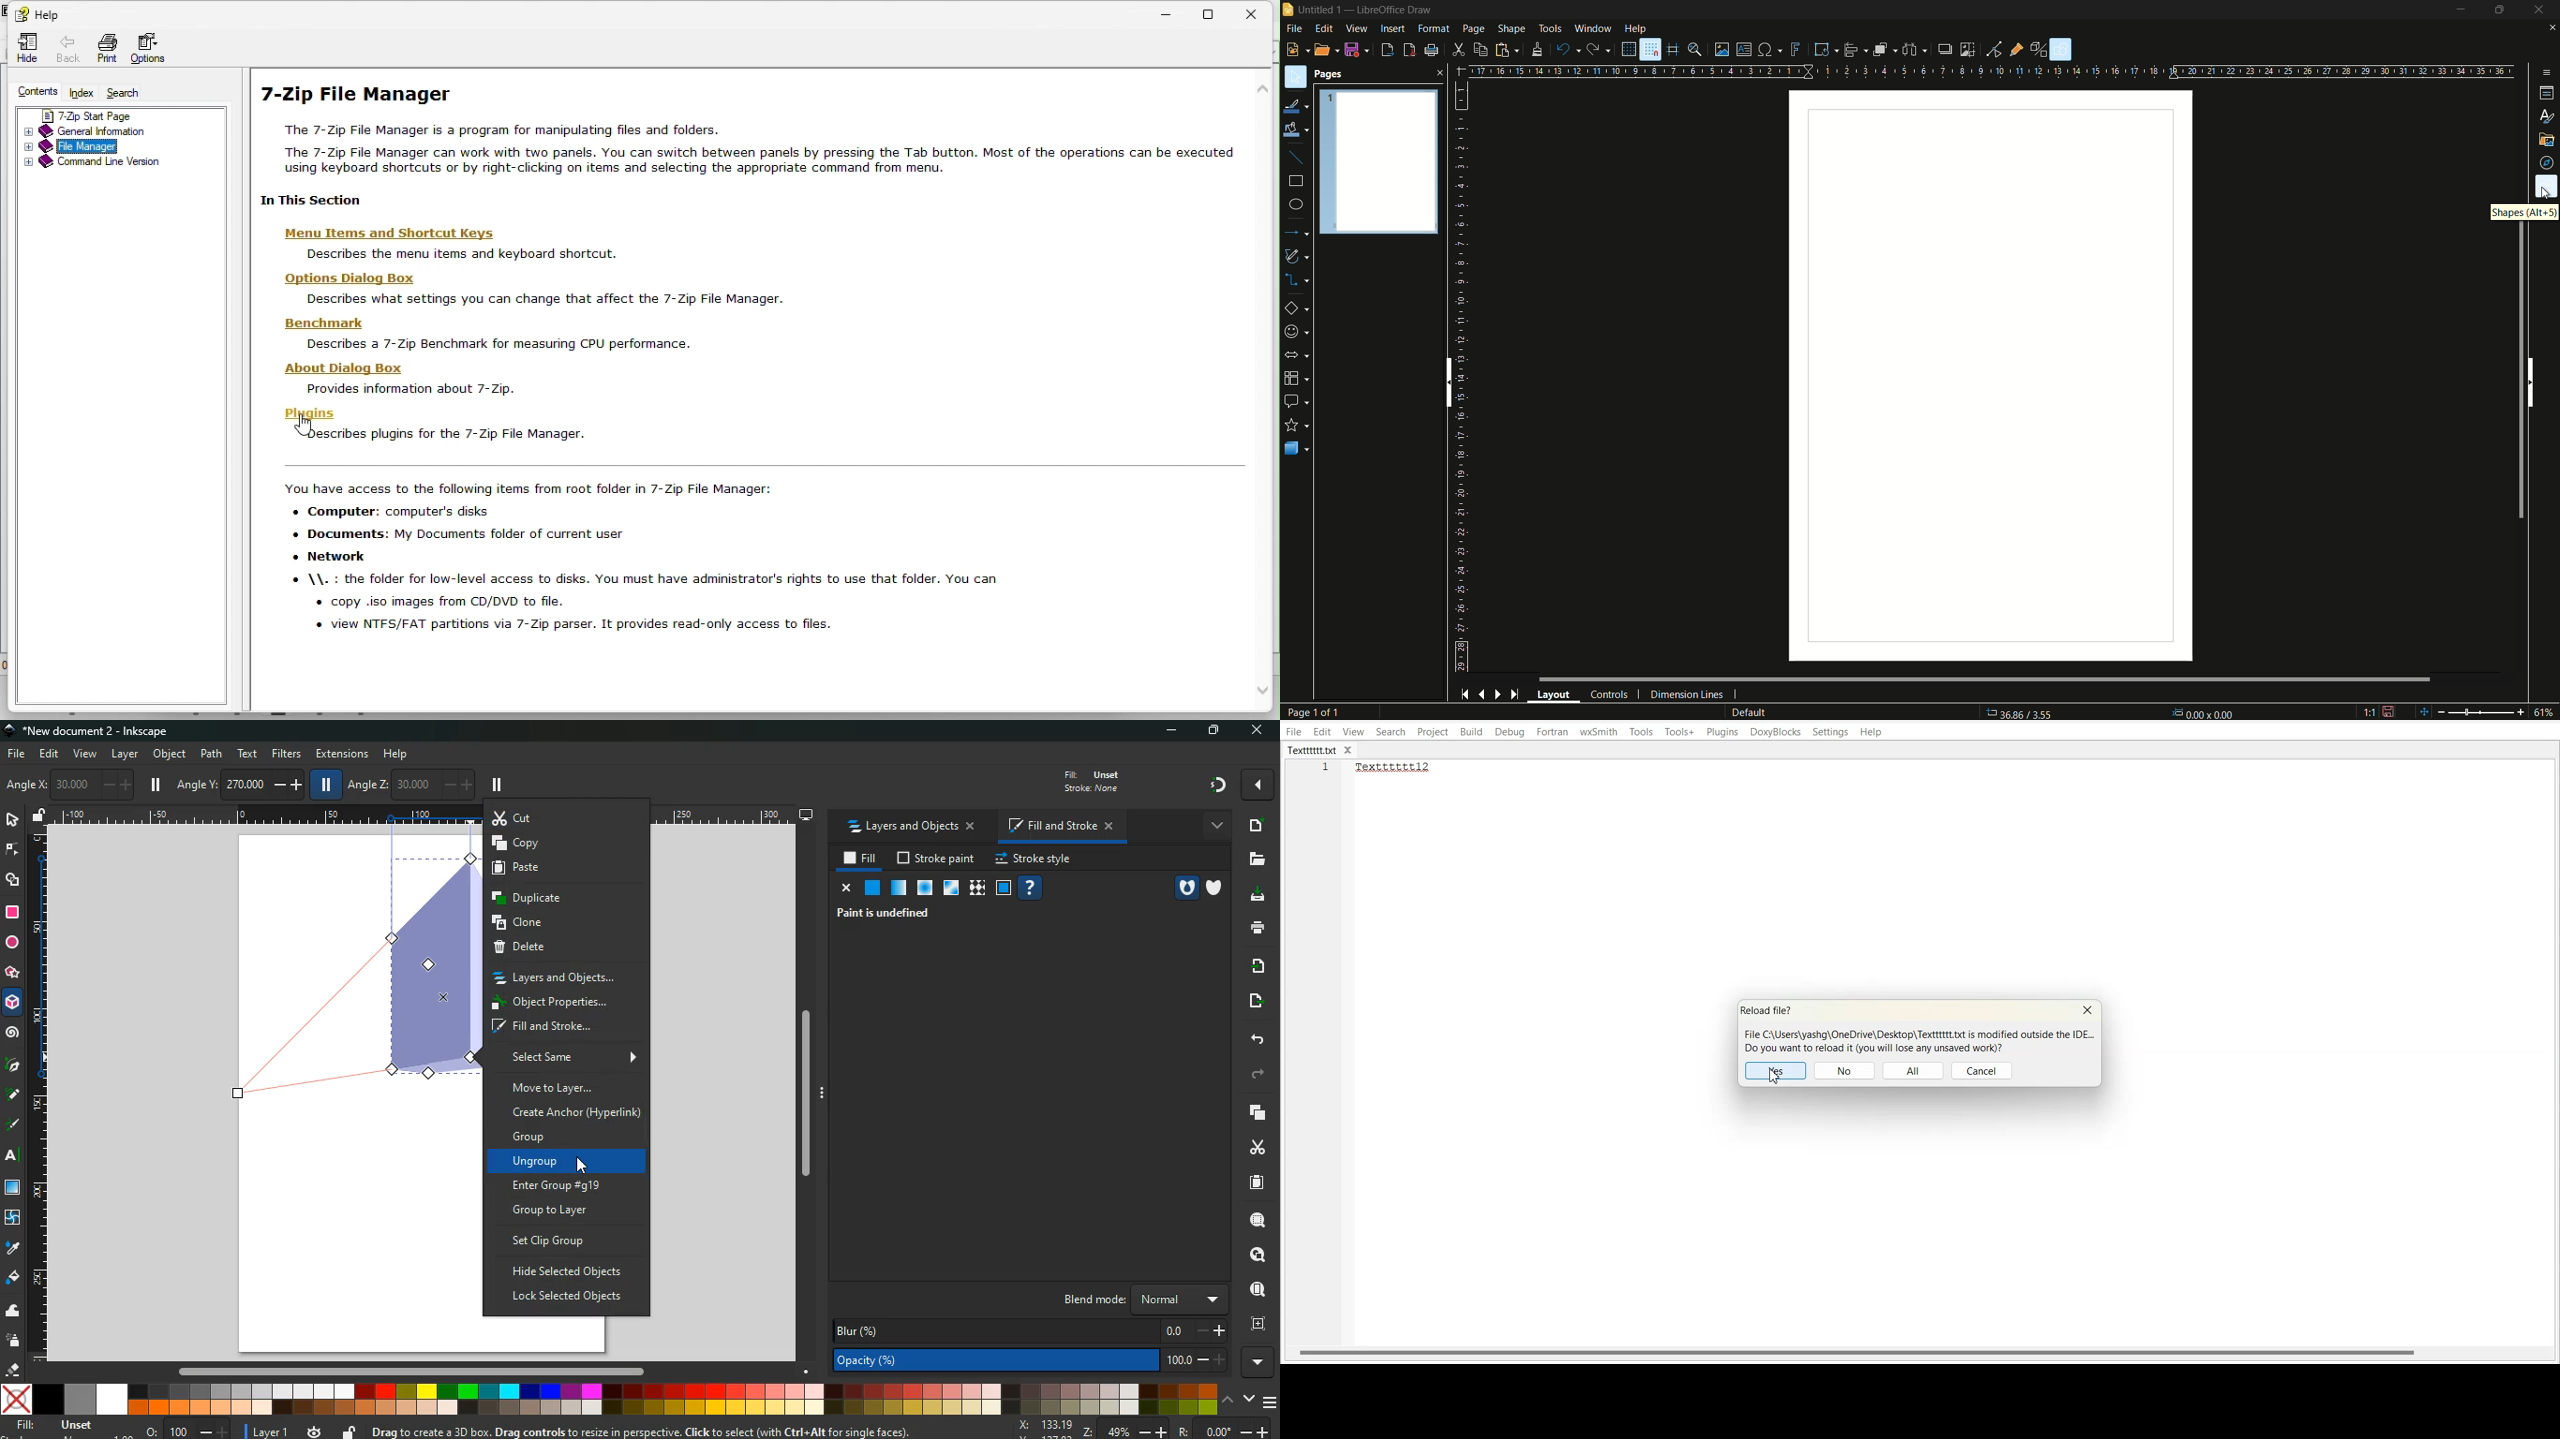 This screenshot has height=1456, width=2576. What do you see at coordinates (1256, 731) in the screenshot?
I see `close` at bounding box center [1256, 731].